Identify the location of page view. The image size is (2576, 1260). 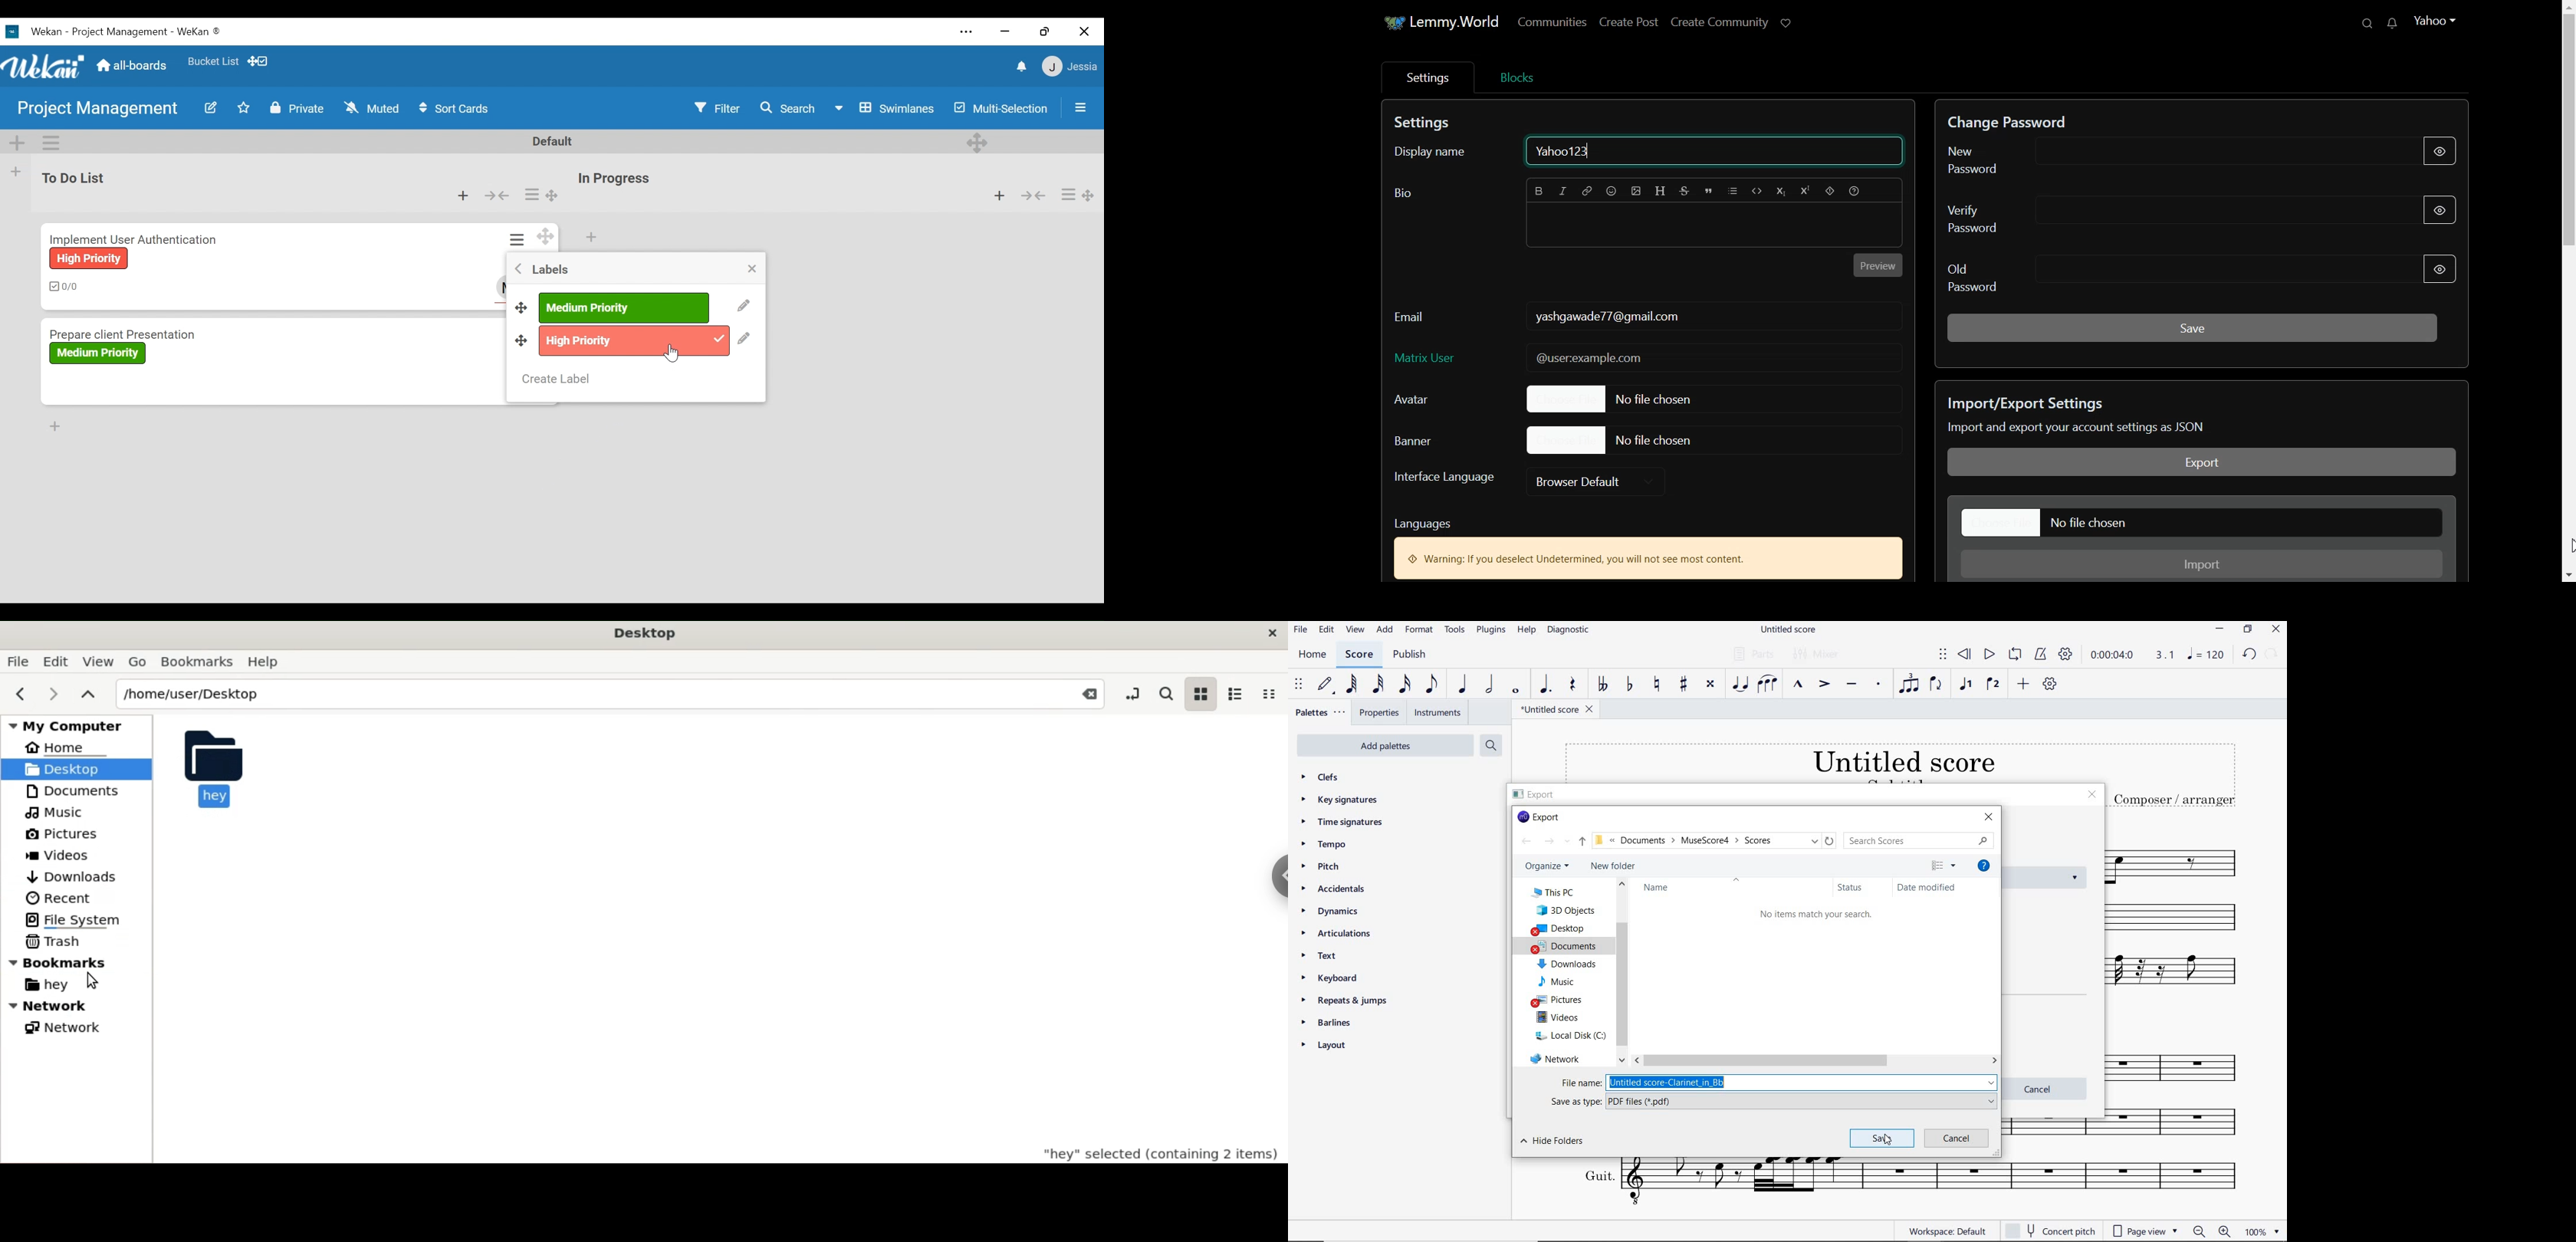
(2145, 1230).